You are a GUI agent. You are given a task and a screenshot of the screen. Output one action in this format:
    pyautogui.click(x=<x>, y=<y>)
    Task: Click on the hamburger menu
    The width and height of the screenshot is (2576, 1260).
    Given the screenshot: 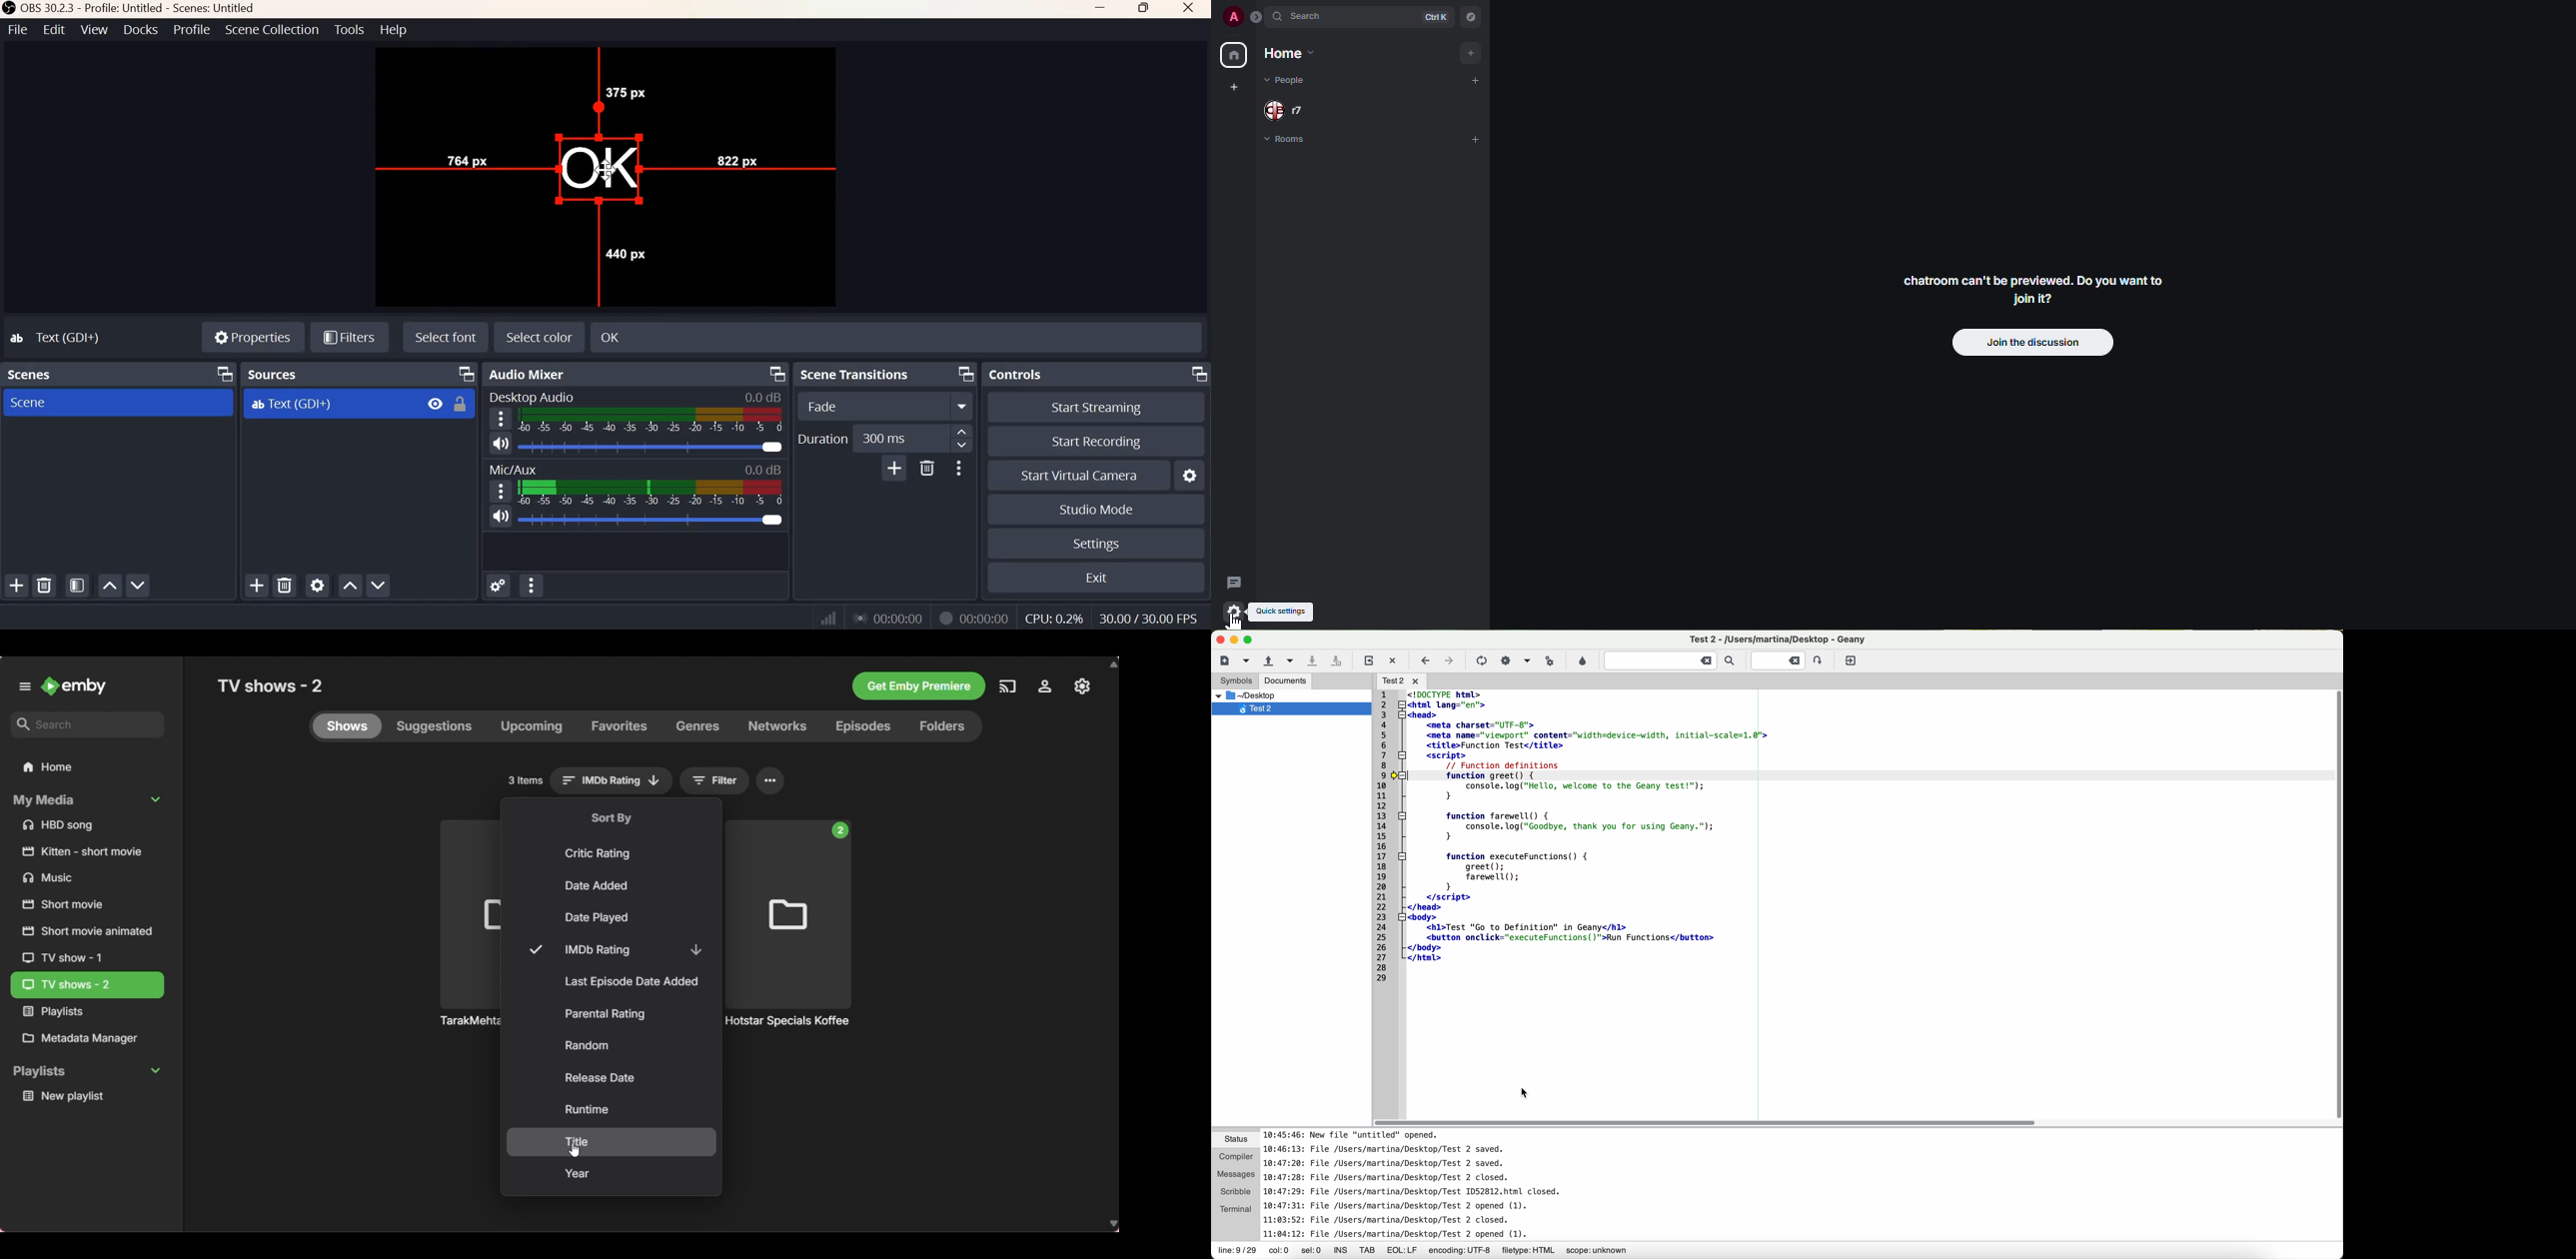 What is the action you would take?
    pyautogui.click(x=498, y=419)
    